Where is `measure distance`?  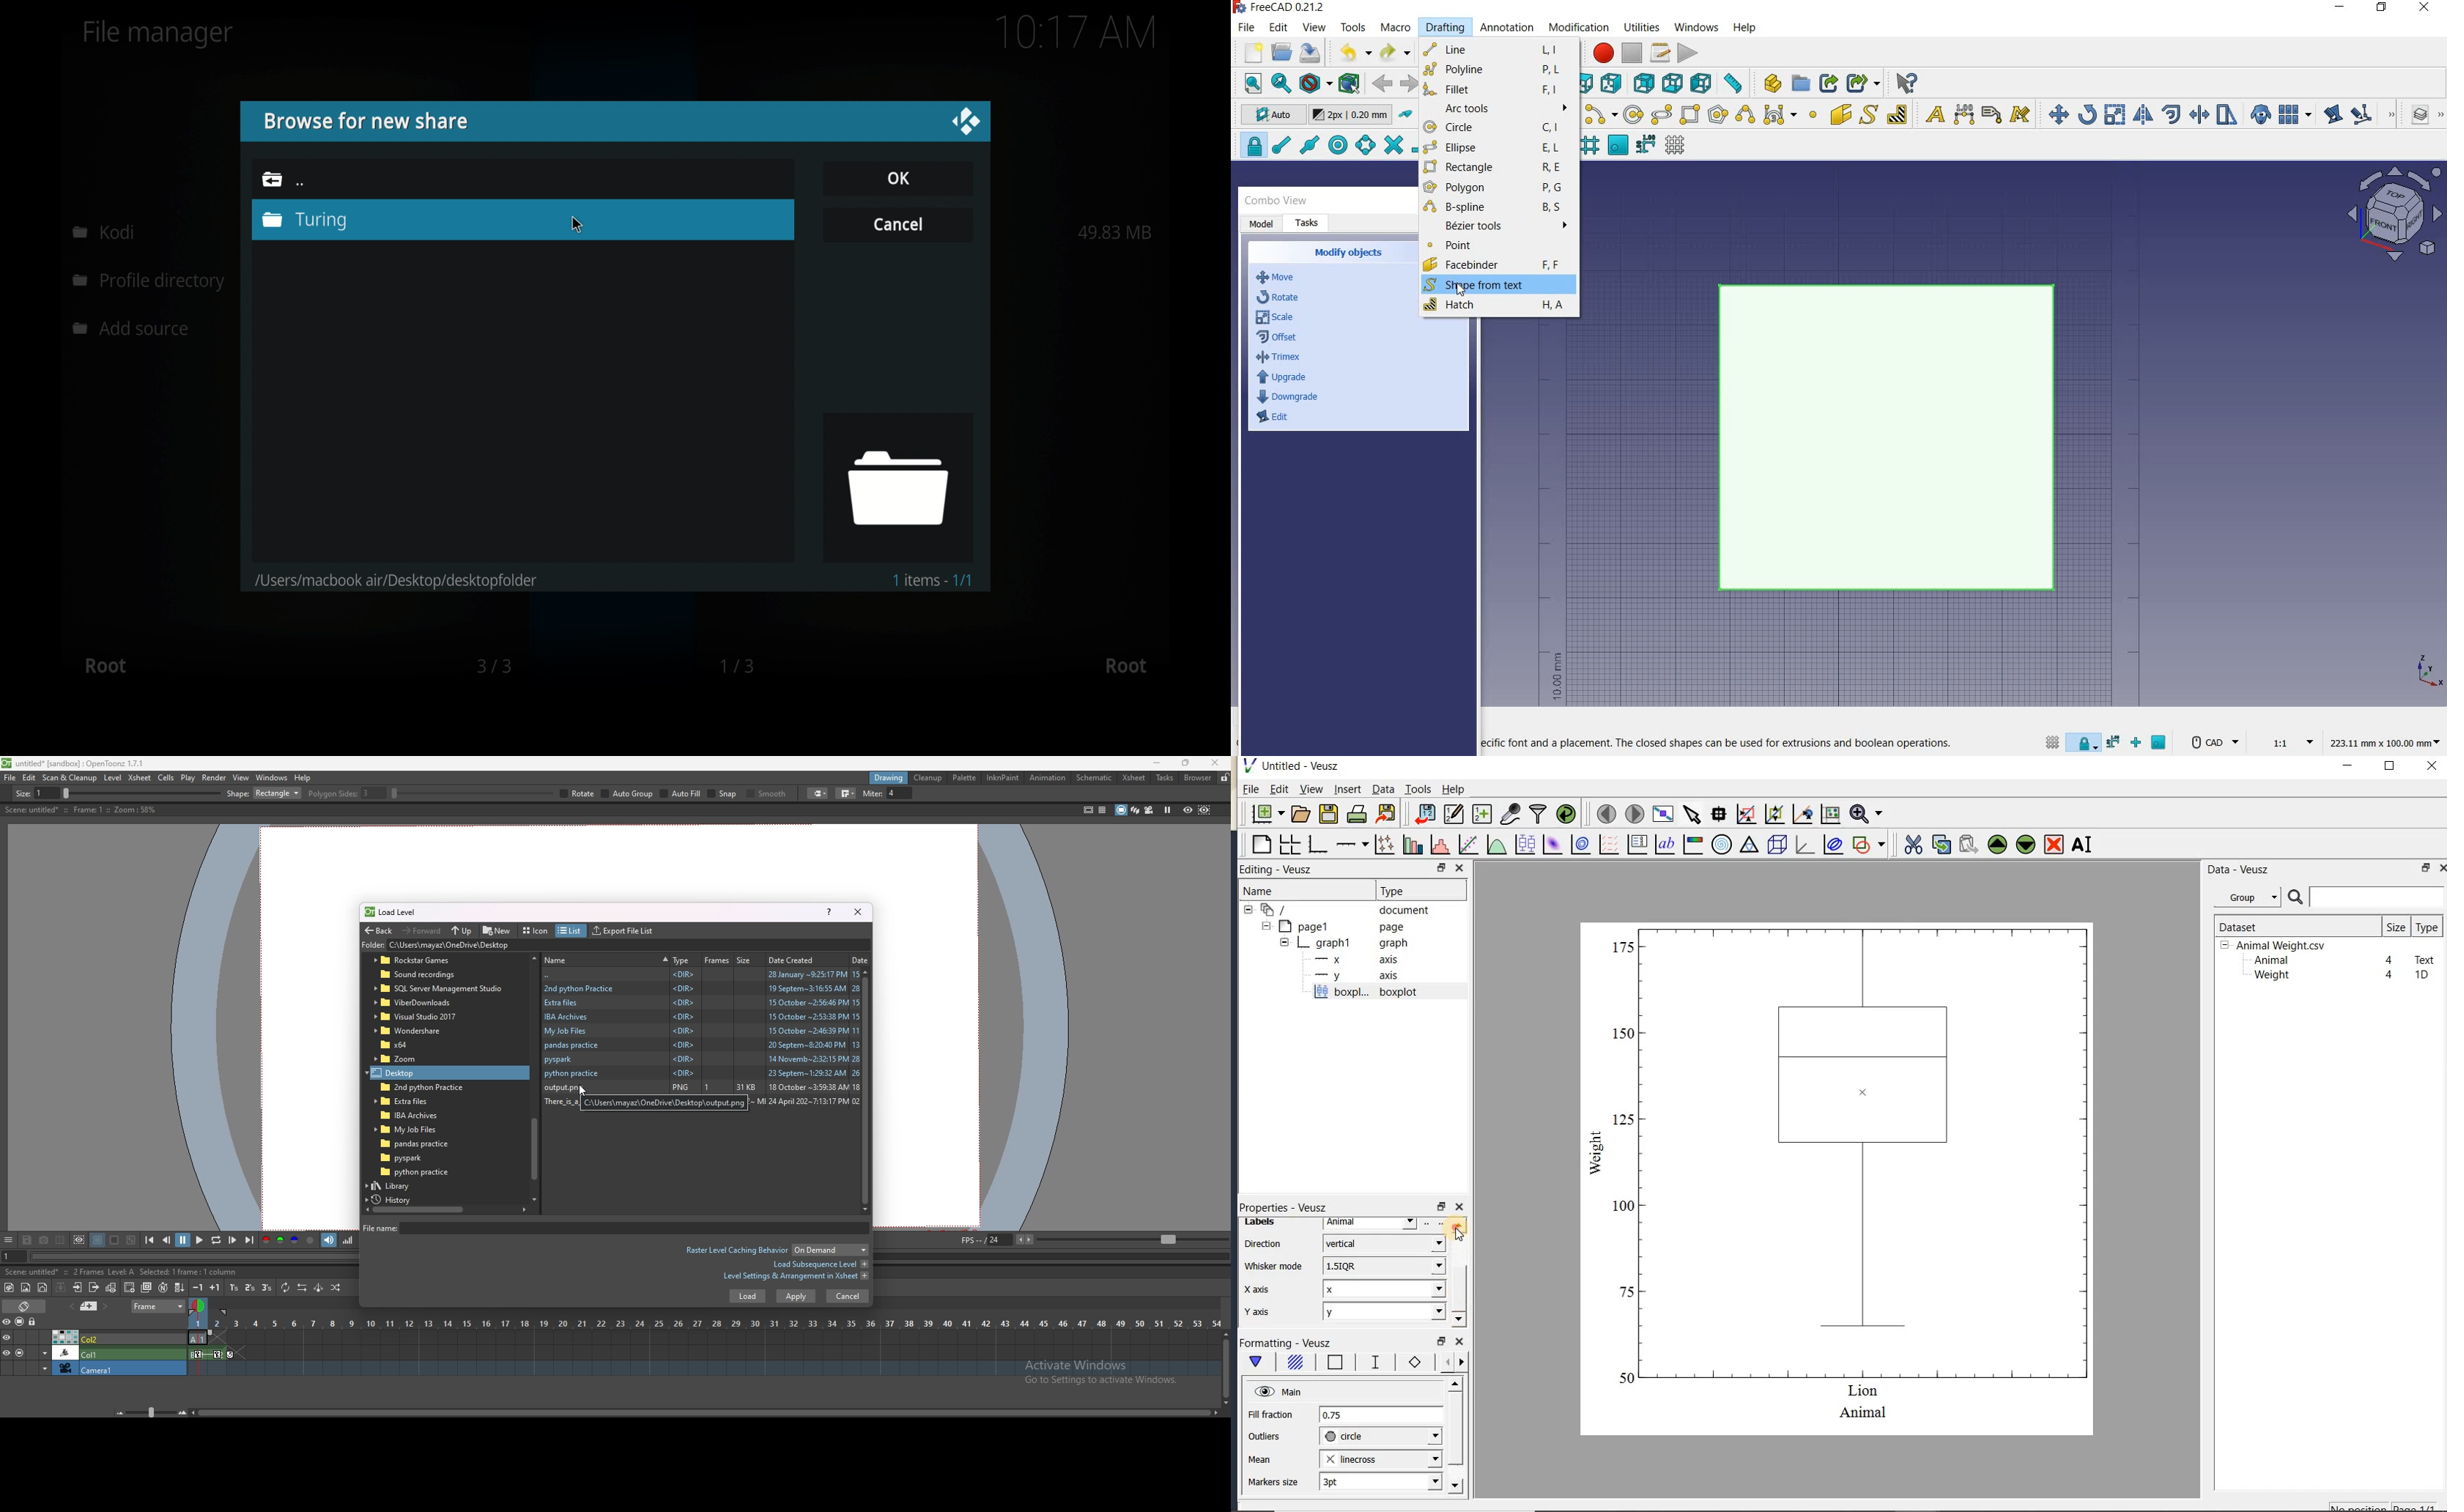 measure distance is located at coordinates (1735, 83).